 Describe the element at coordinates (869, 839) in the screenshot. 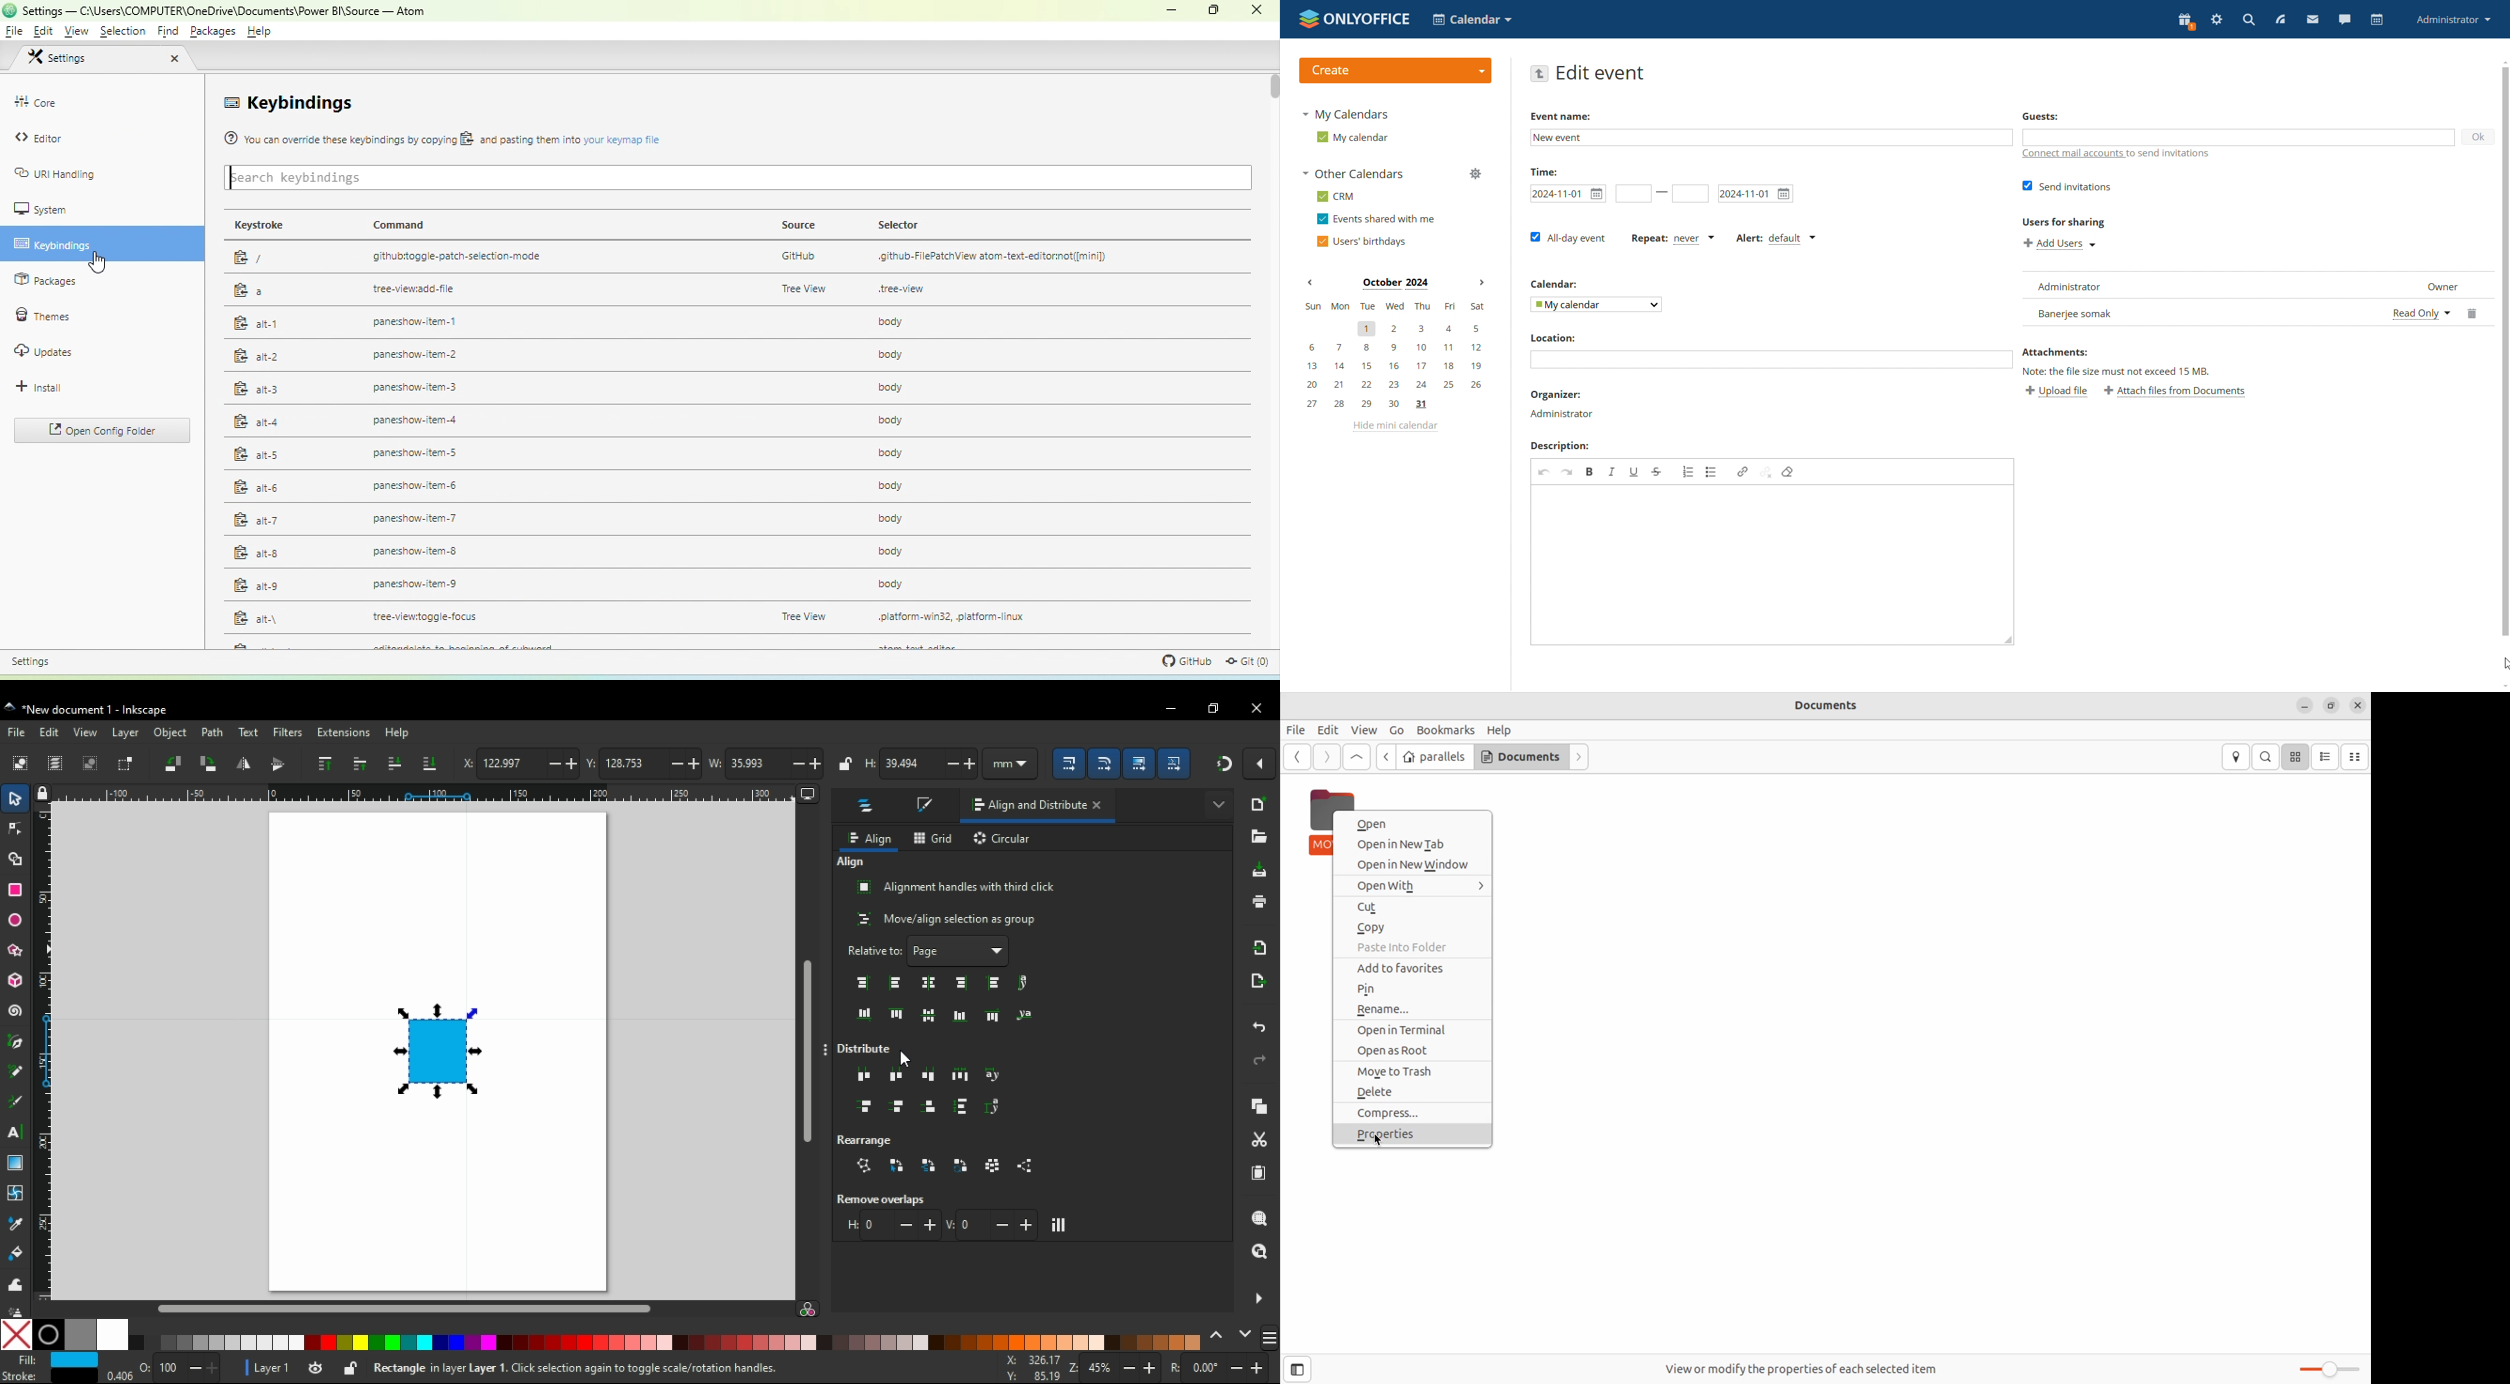

I see `align` at that location.